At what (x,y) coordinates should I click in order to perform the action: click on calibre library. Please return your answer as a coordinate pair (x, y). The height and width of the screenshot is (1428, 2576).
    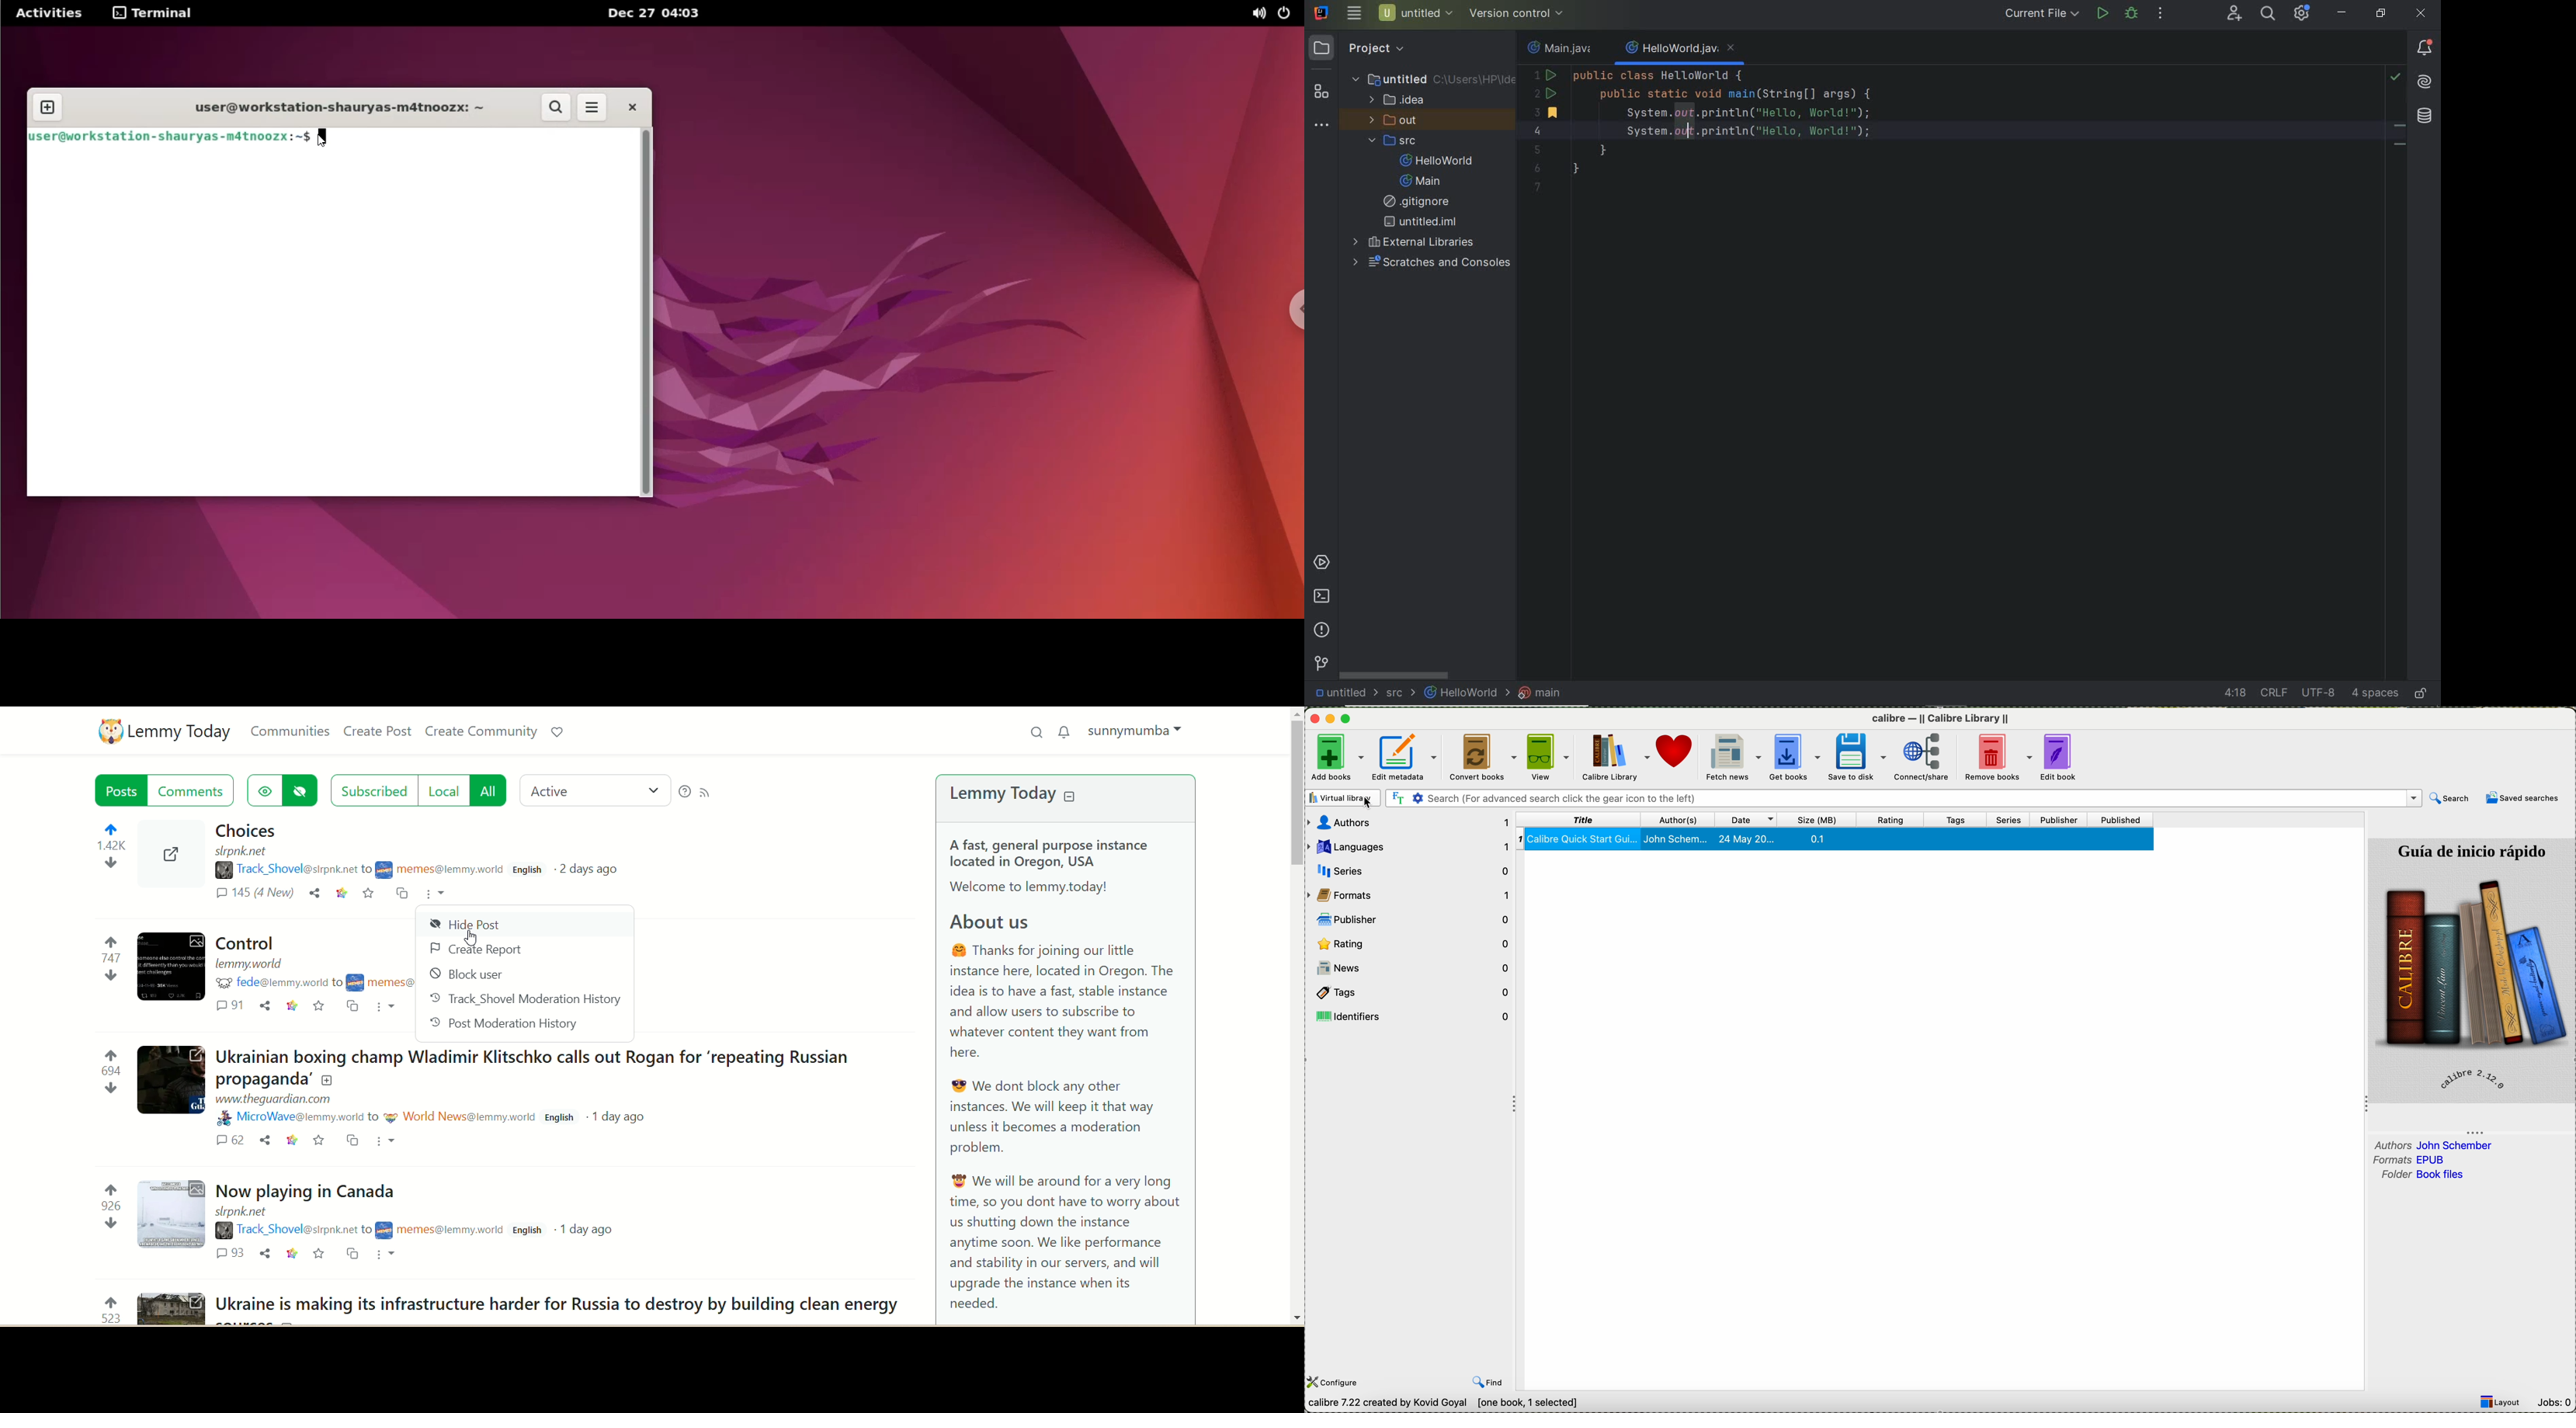
    Looking at the image, I should click on (1617, 758).